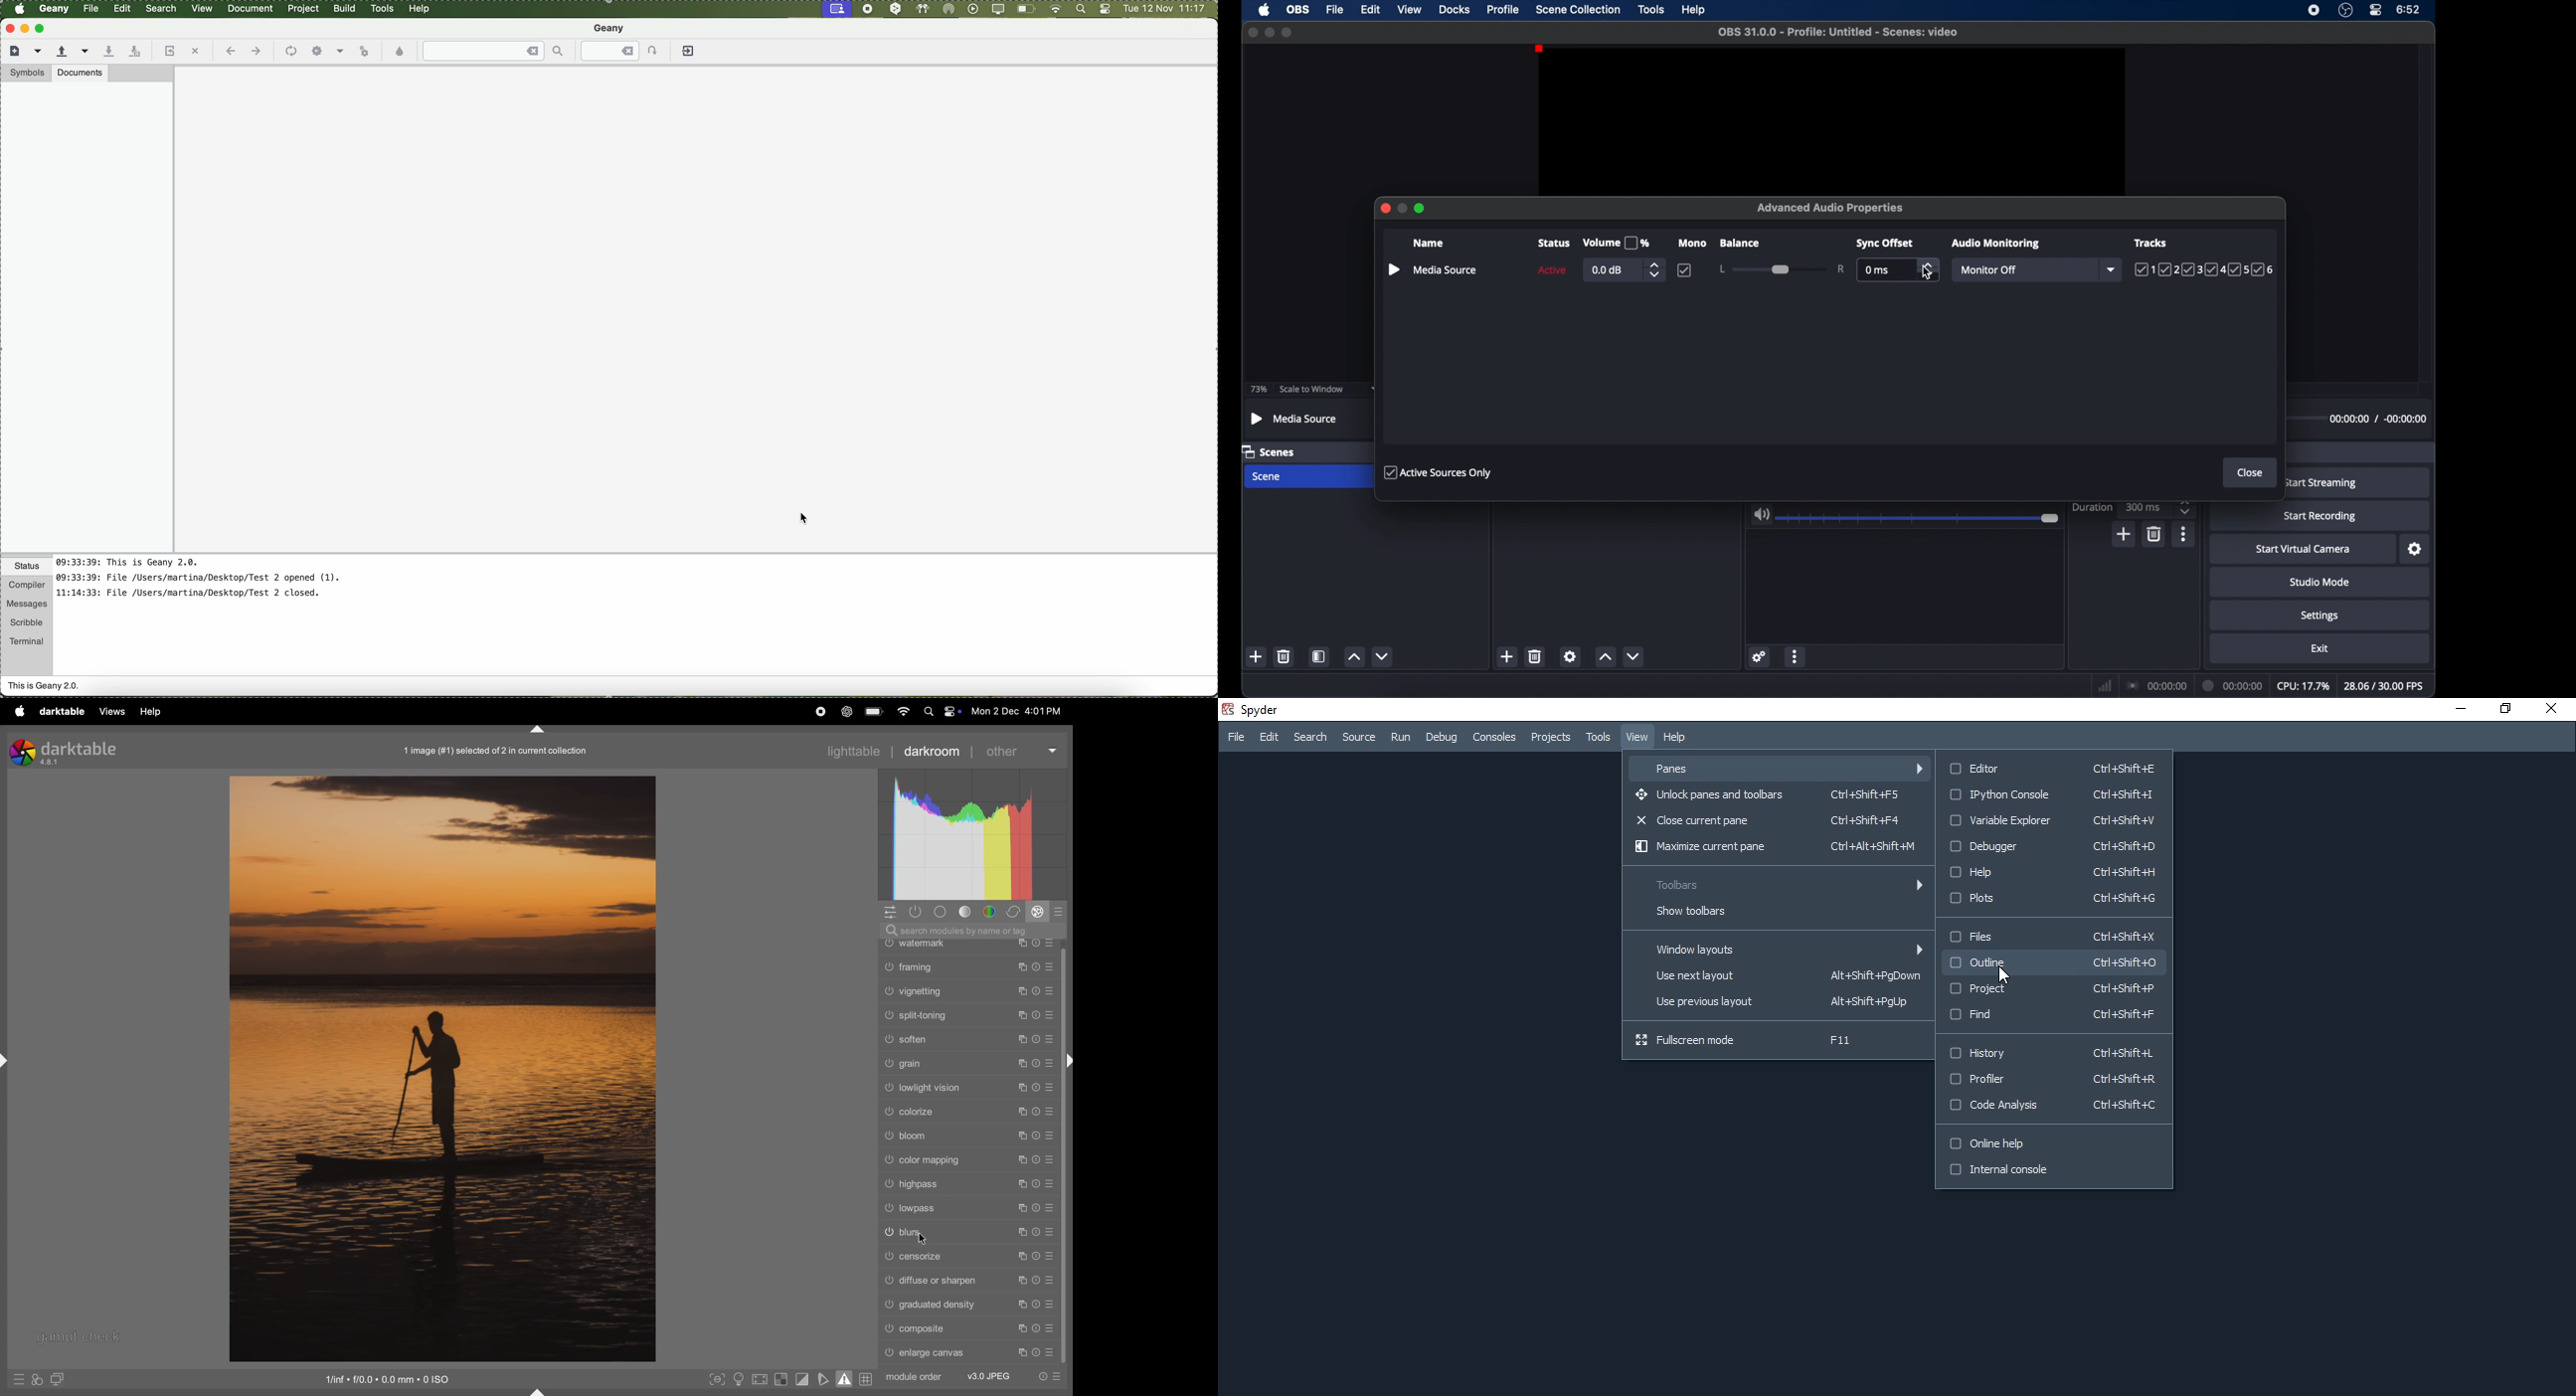 The height and width of the screenshot is (1400, 2576). Describe the element at coordinates (1616, 244) in the screenshot. I see `volume ` at that location.